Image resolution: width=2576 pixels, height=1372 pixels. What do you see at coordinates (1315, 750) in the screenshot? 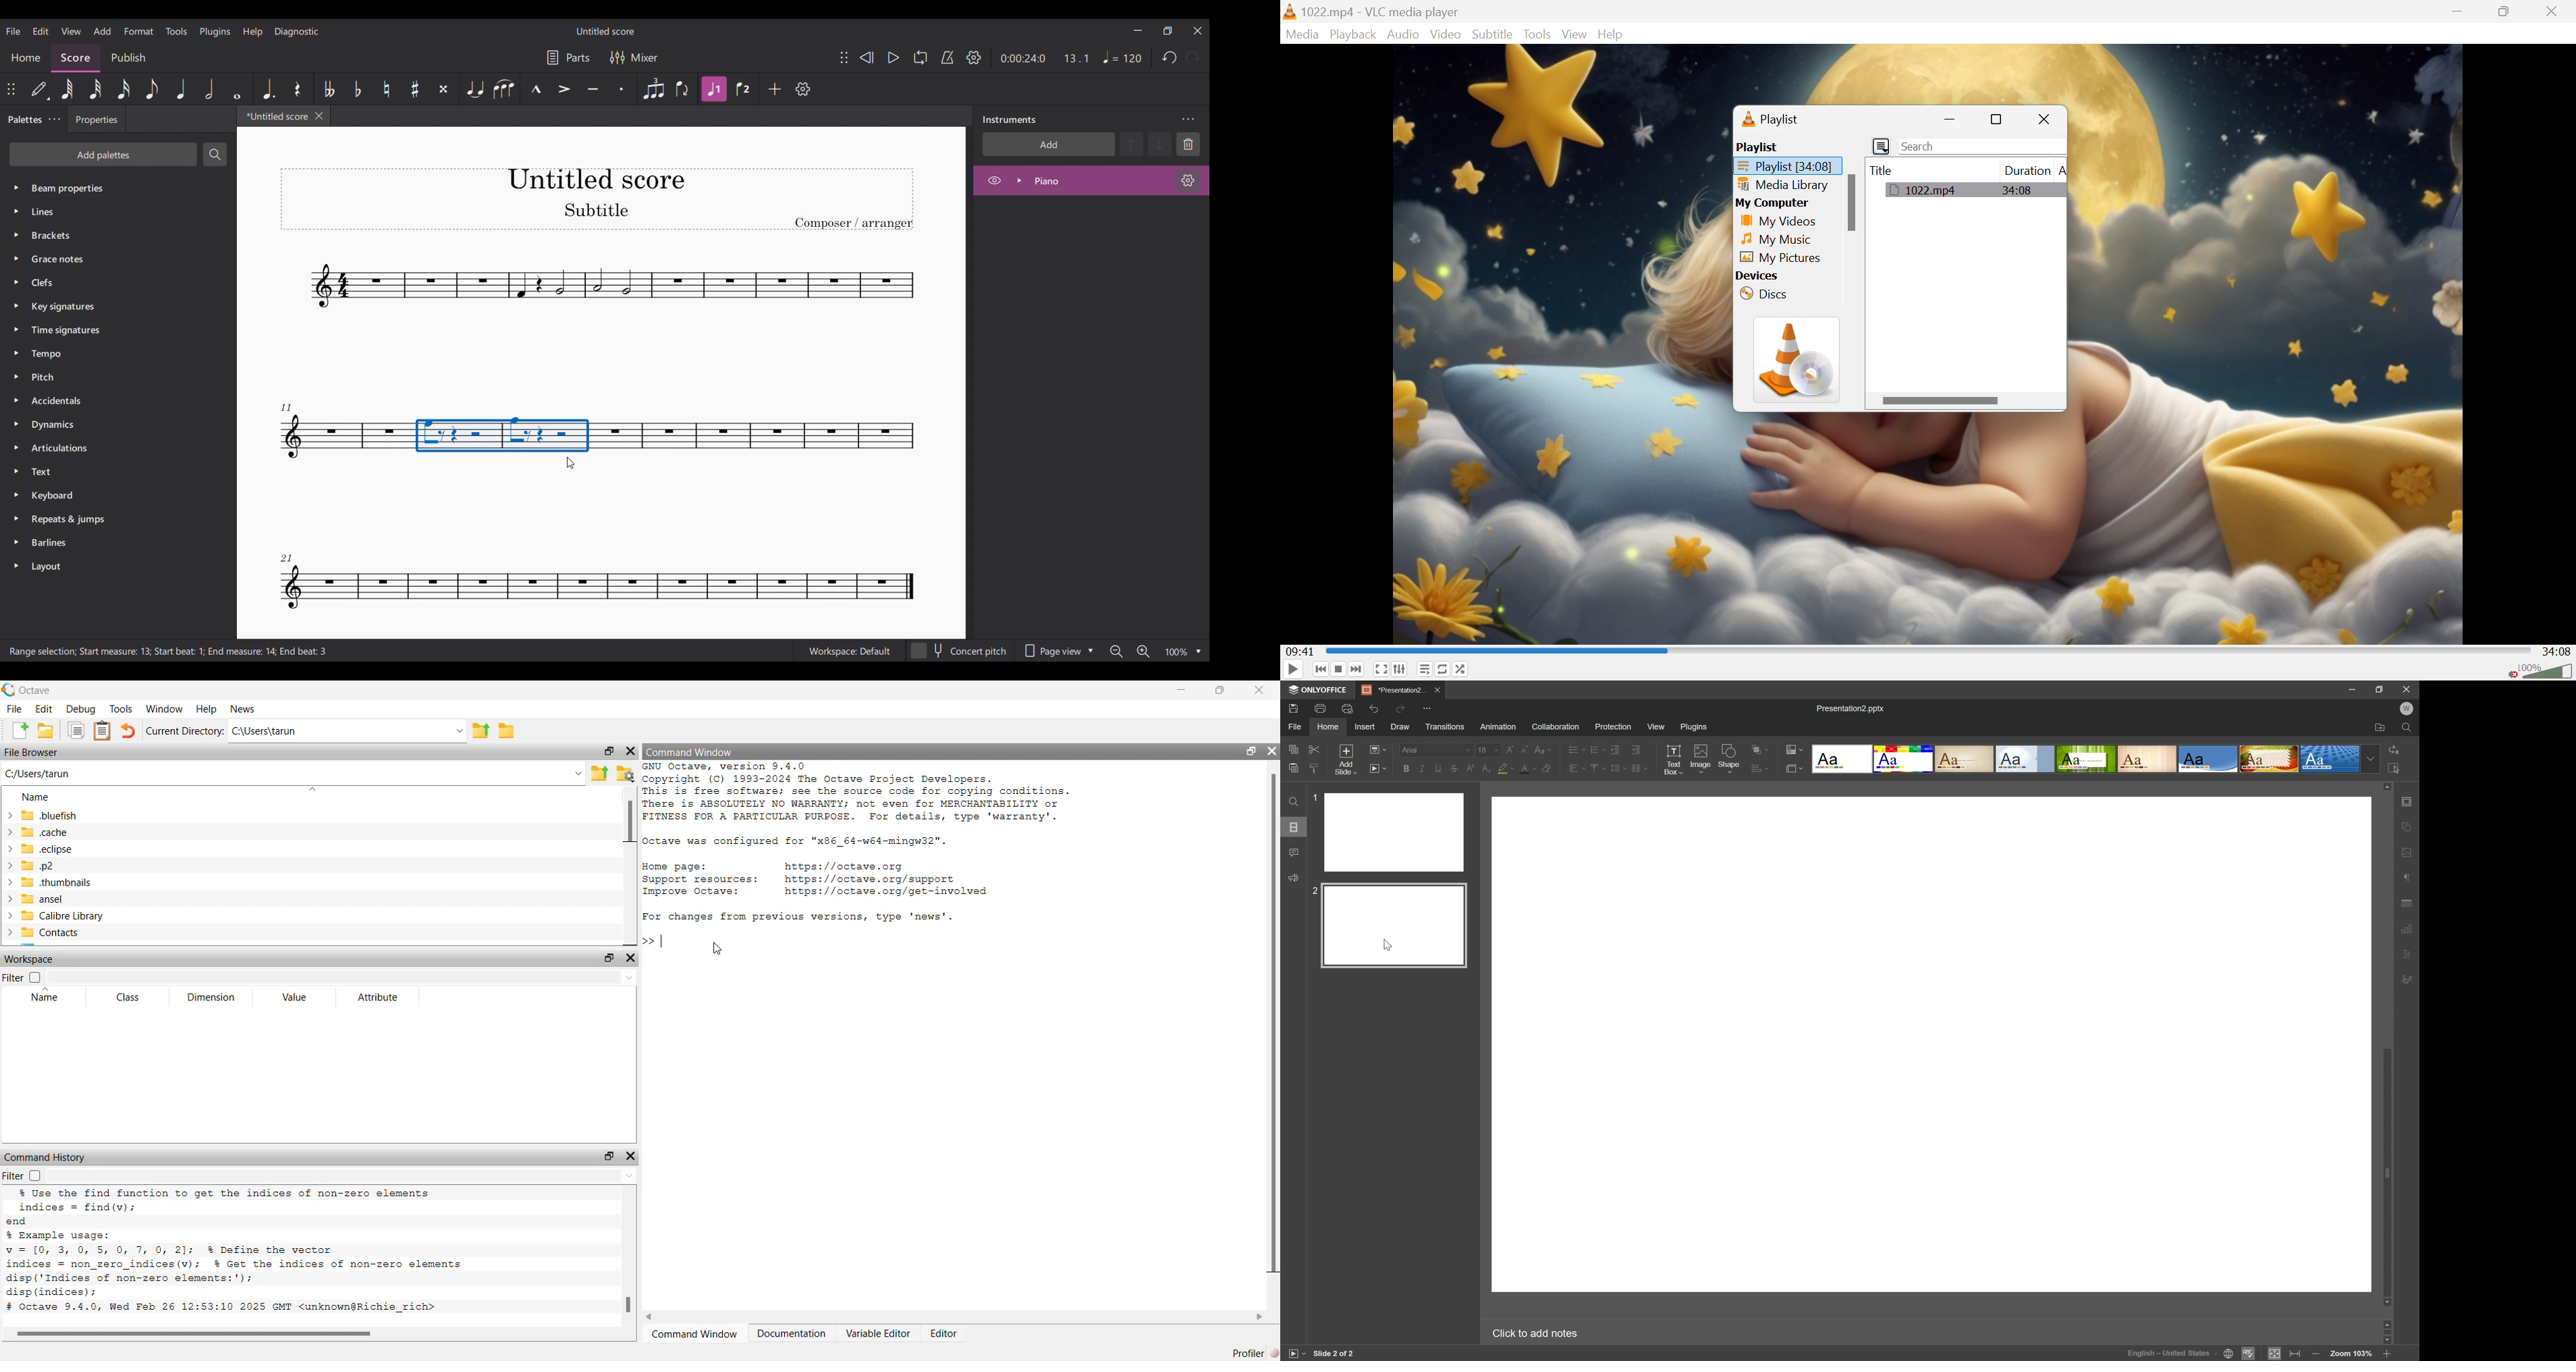
I see `Cut` at bounding box center [1315, 750].